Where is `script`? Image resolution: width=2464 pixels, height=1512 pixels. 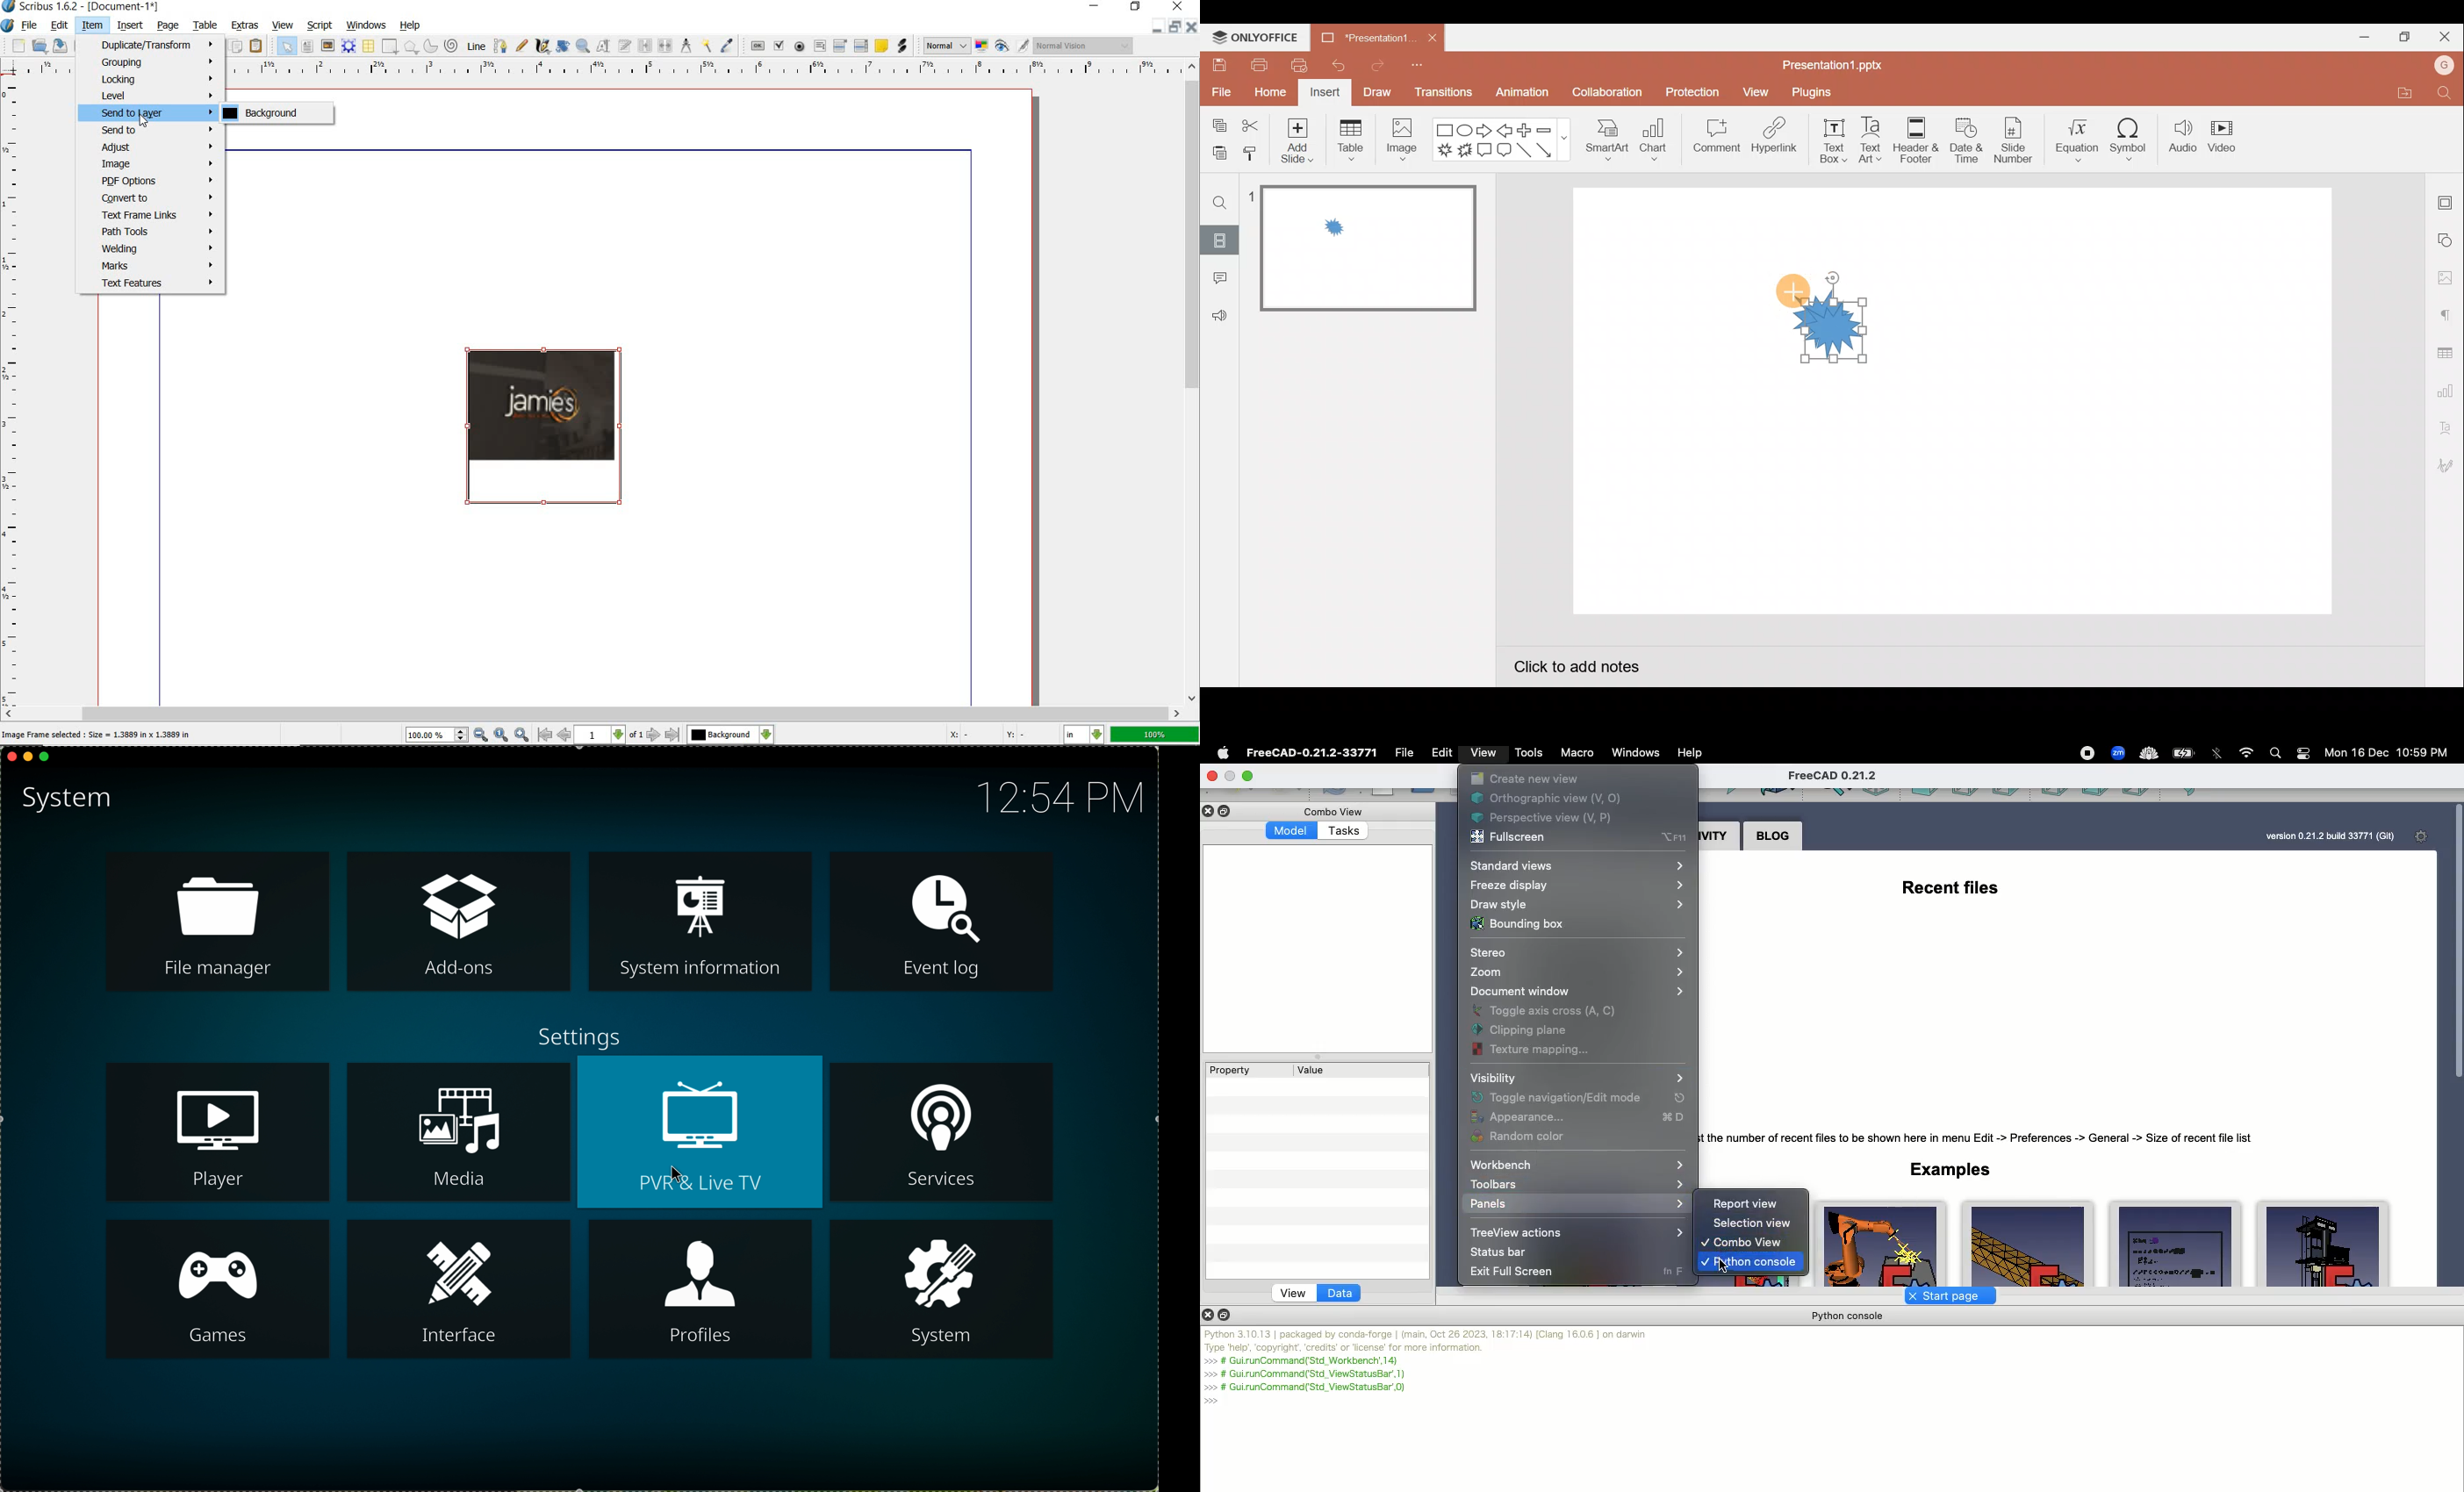 script is located at coordinates (321, 25).